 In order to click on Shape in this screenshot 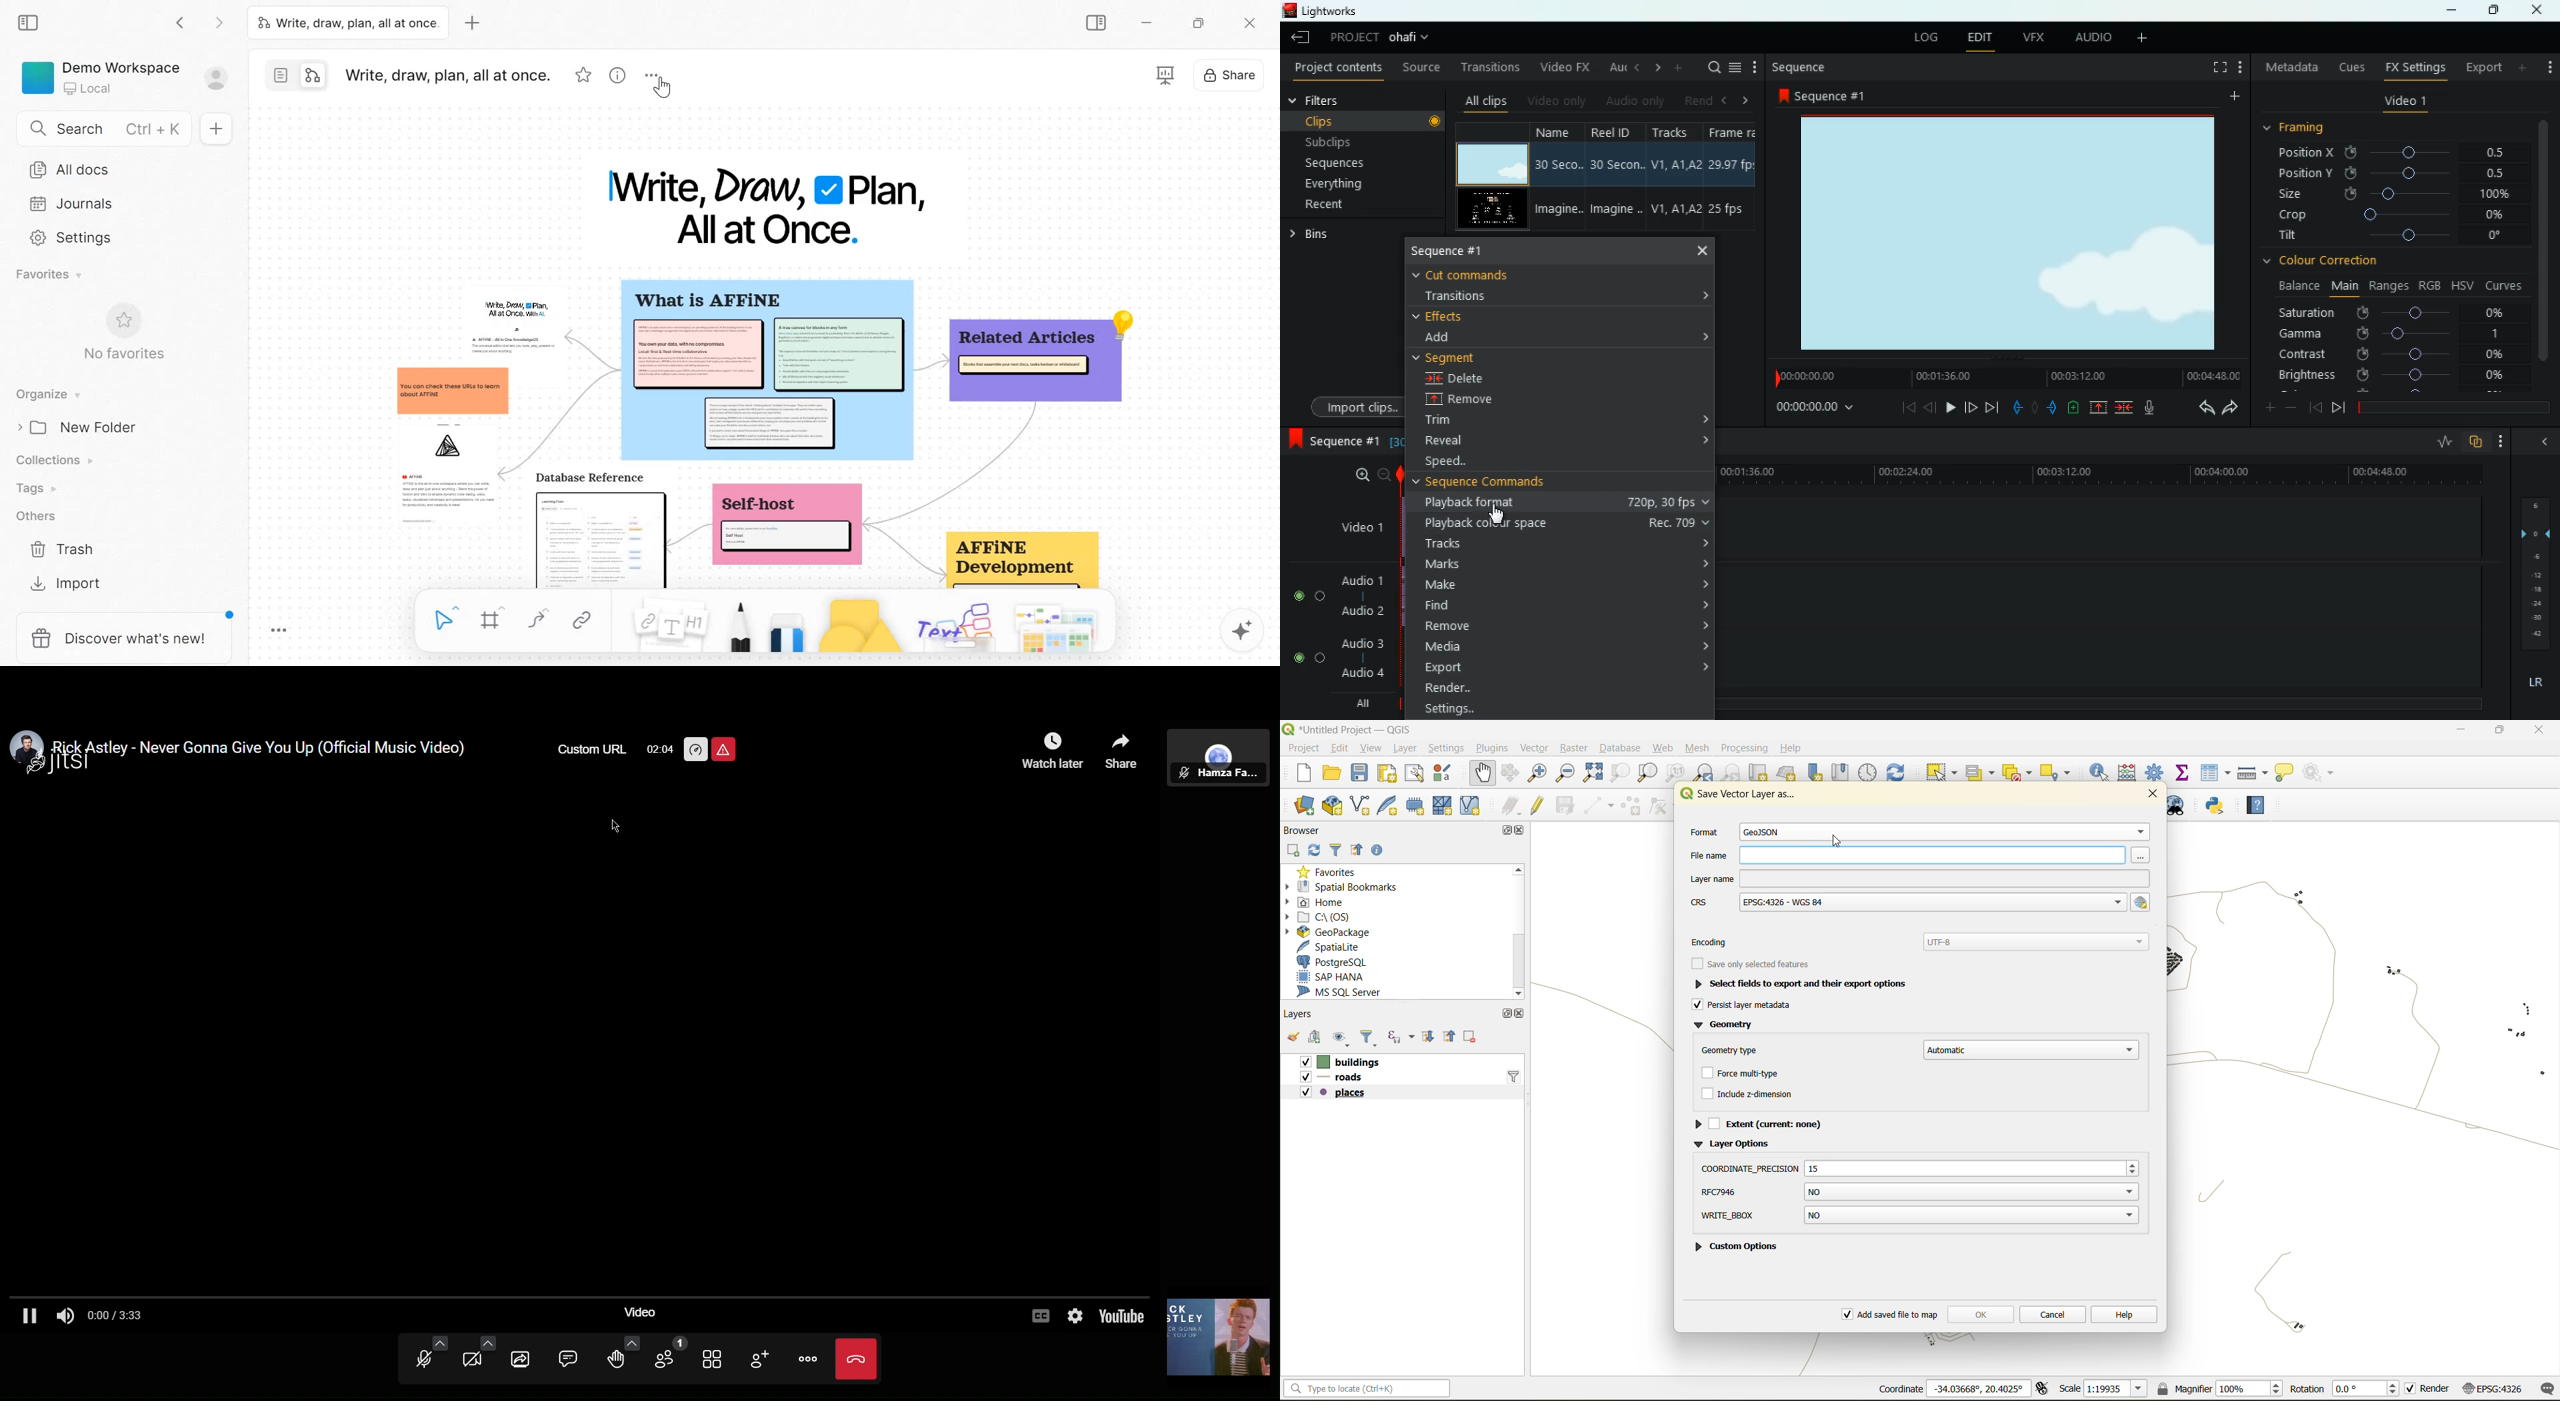, I will do `click(859, 625)`.